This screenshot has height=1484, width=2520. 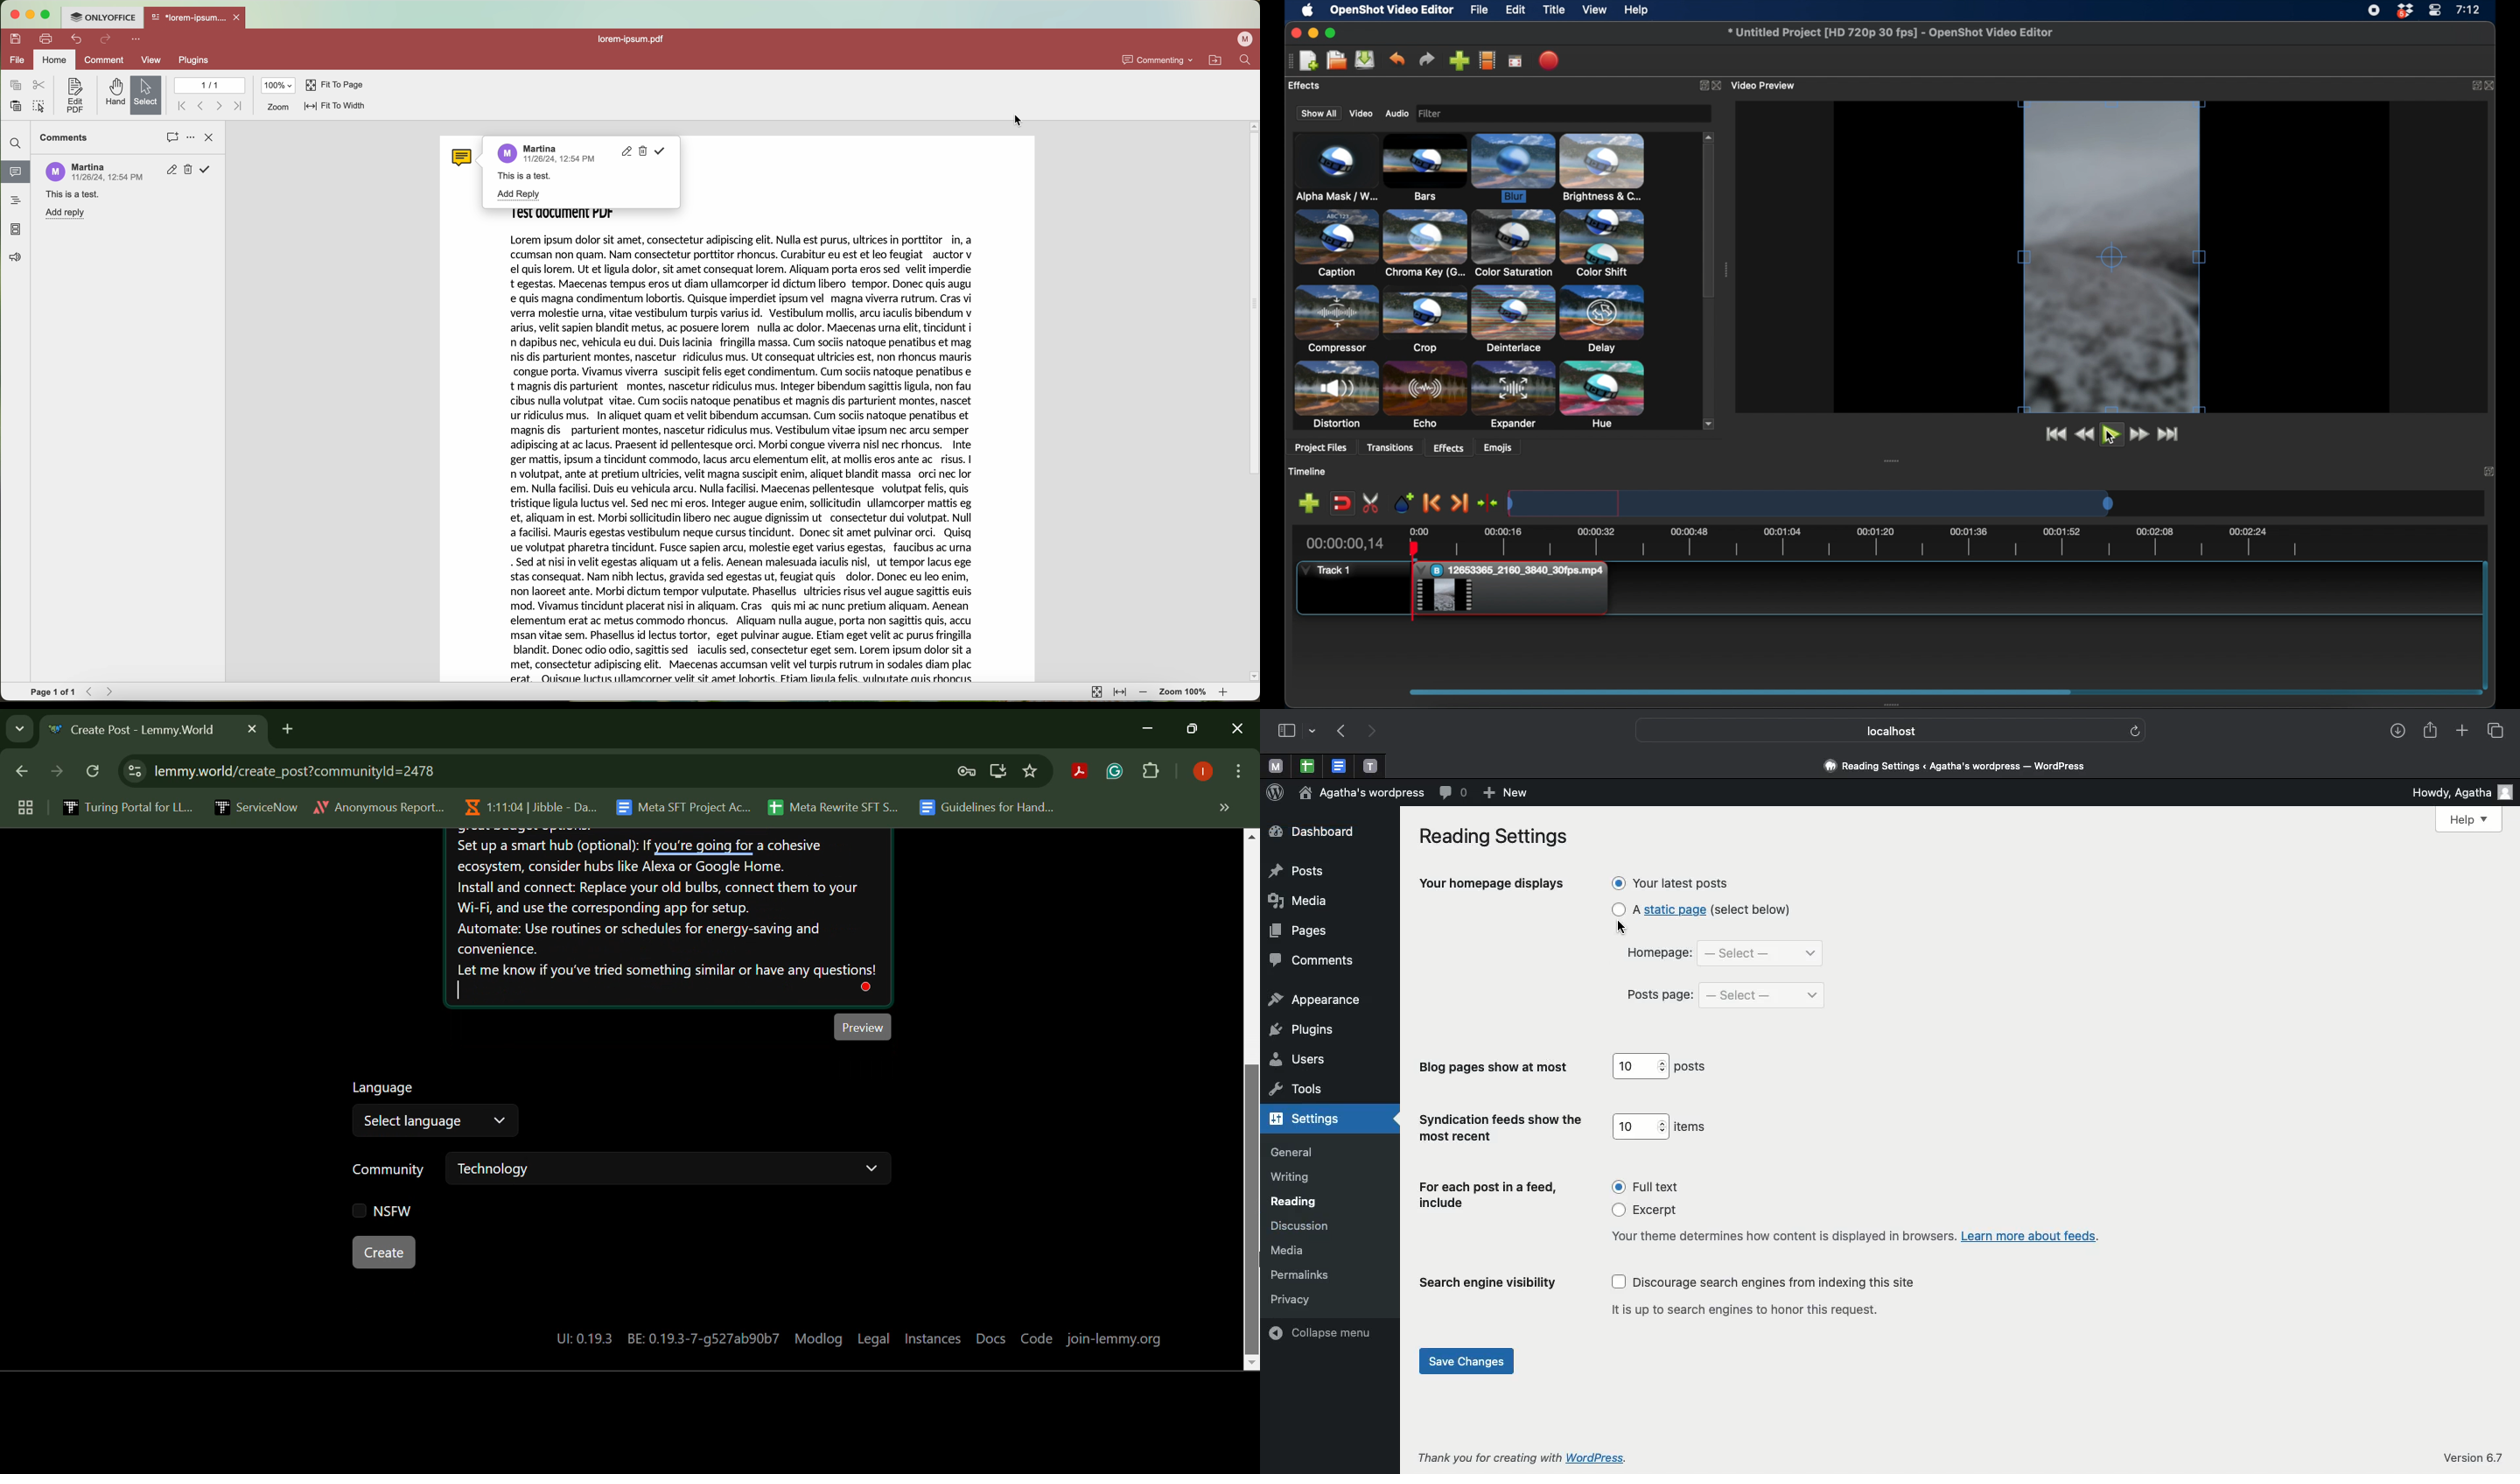 What do you see at coordinates (1291, 1298) in the screenshot?
I see `privacy` at bounding box center [1291, 1298].